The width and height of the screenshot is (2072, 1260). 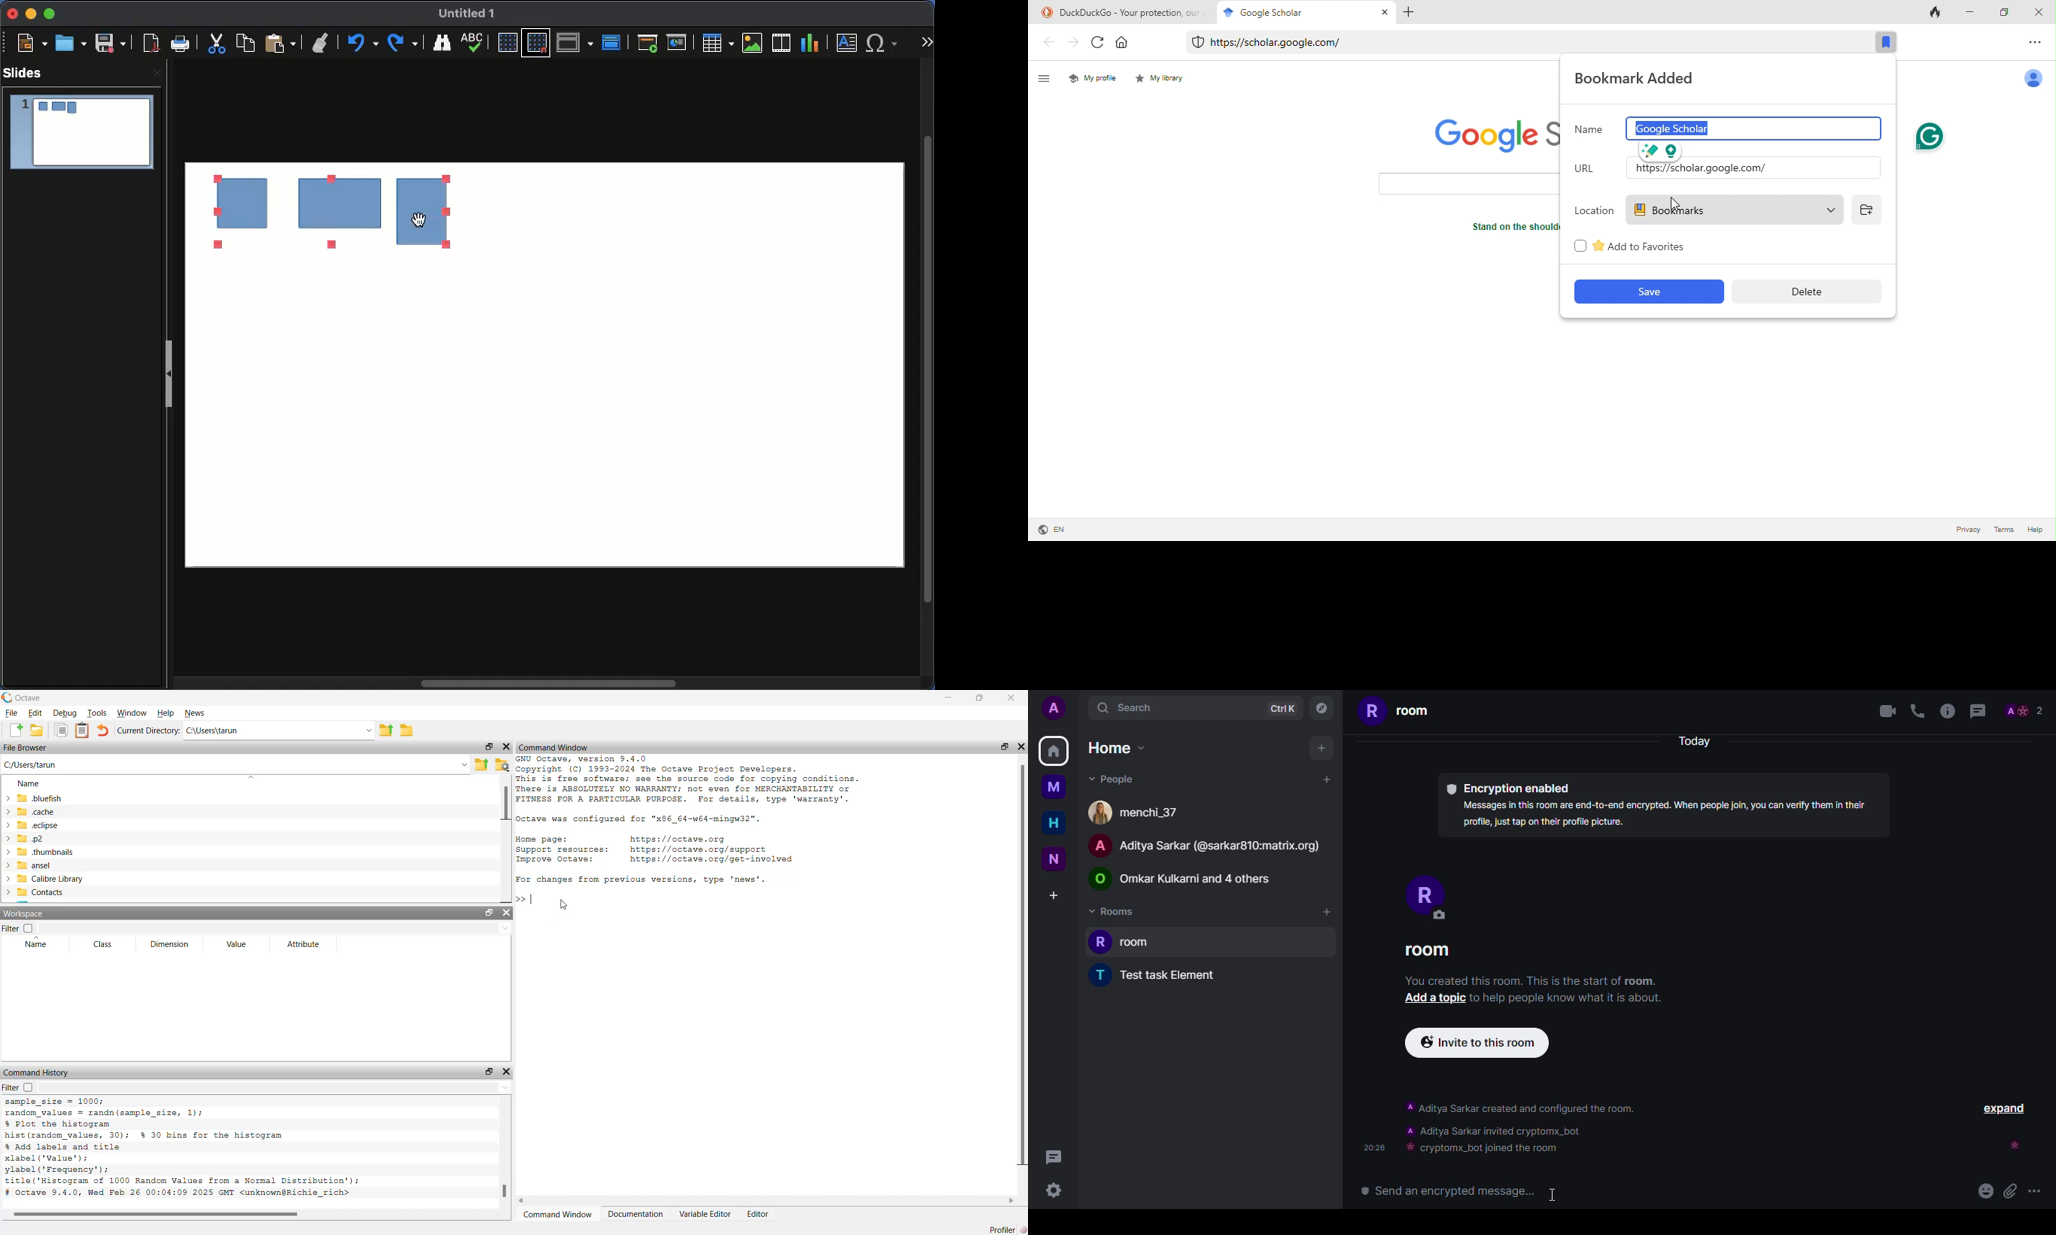 I want to click on seen, so click(x=2015, y=1145).